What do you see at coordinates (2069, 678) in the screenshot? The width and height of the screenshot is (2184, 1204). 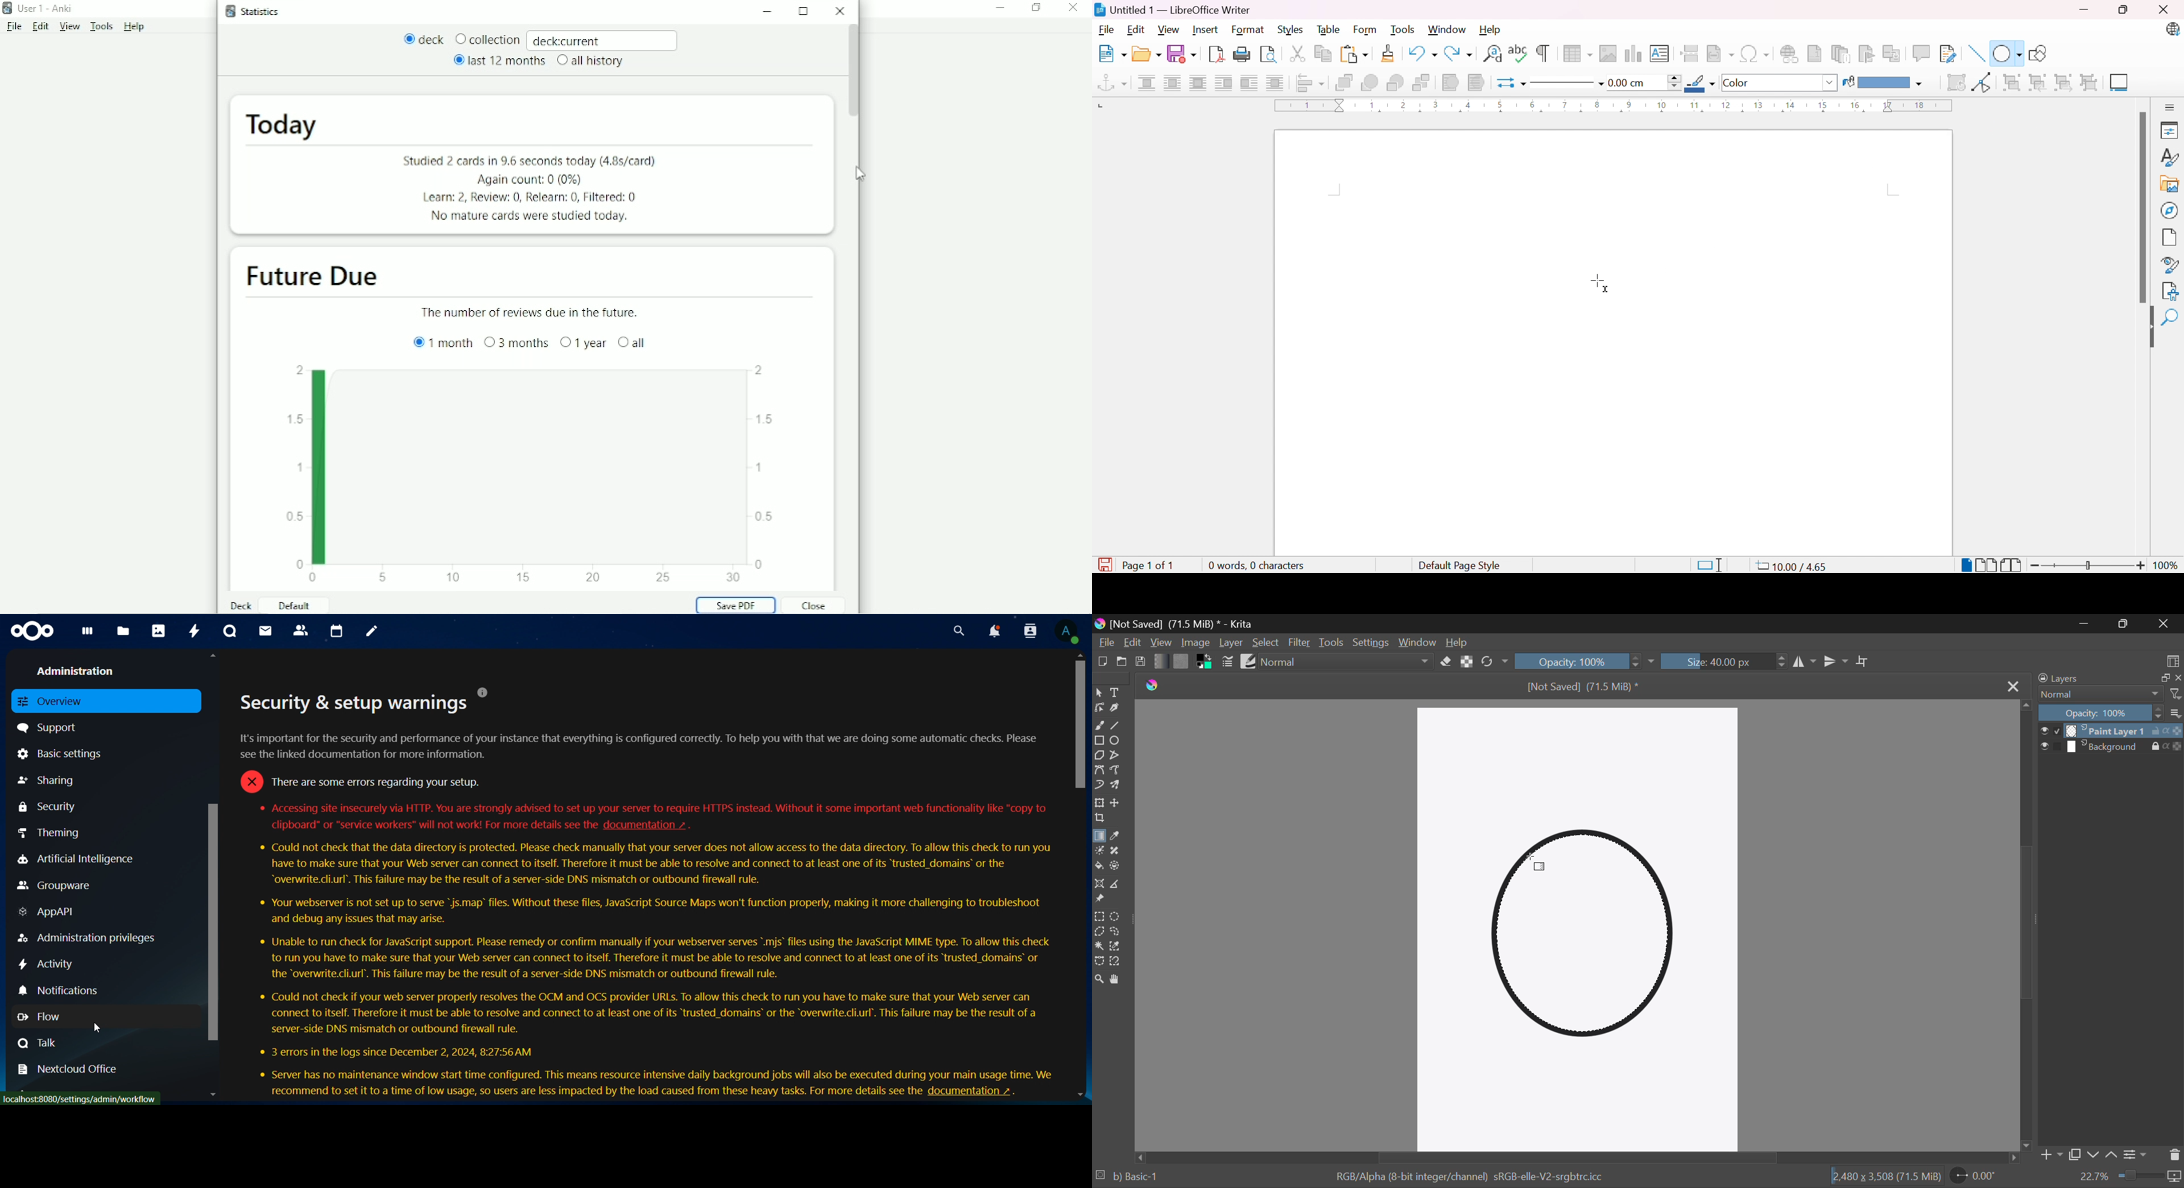 I see `Layers Docker` at bounding box center [2069, 678].